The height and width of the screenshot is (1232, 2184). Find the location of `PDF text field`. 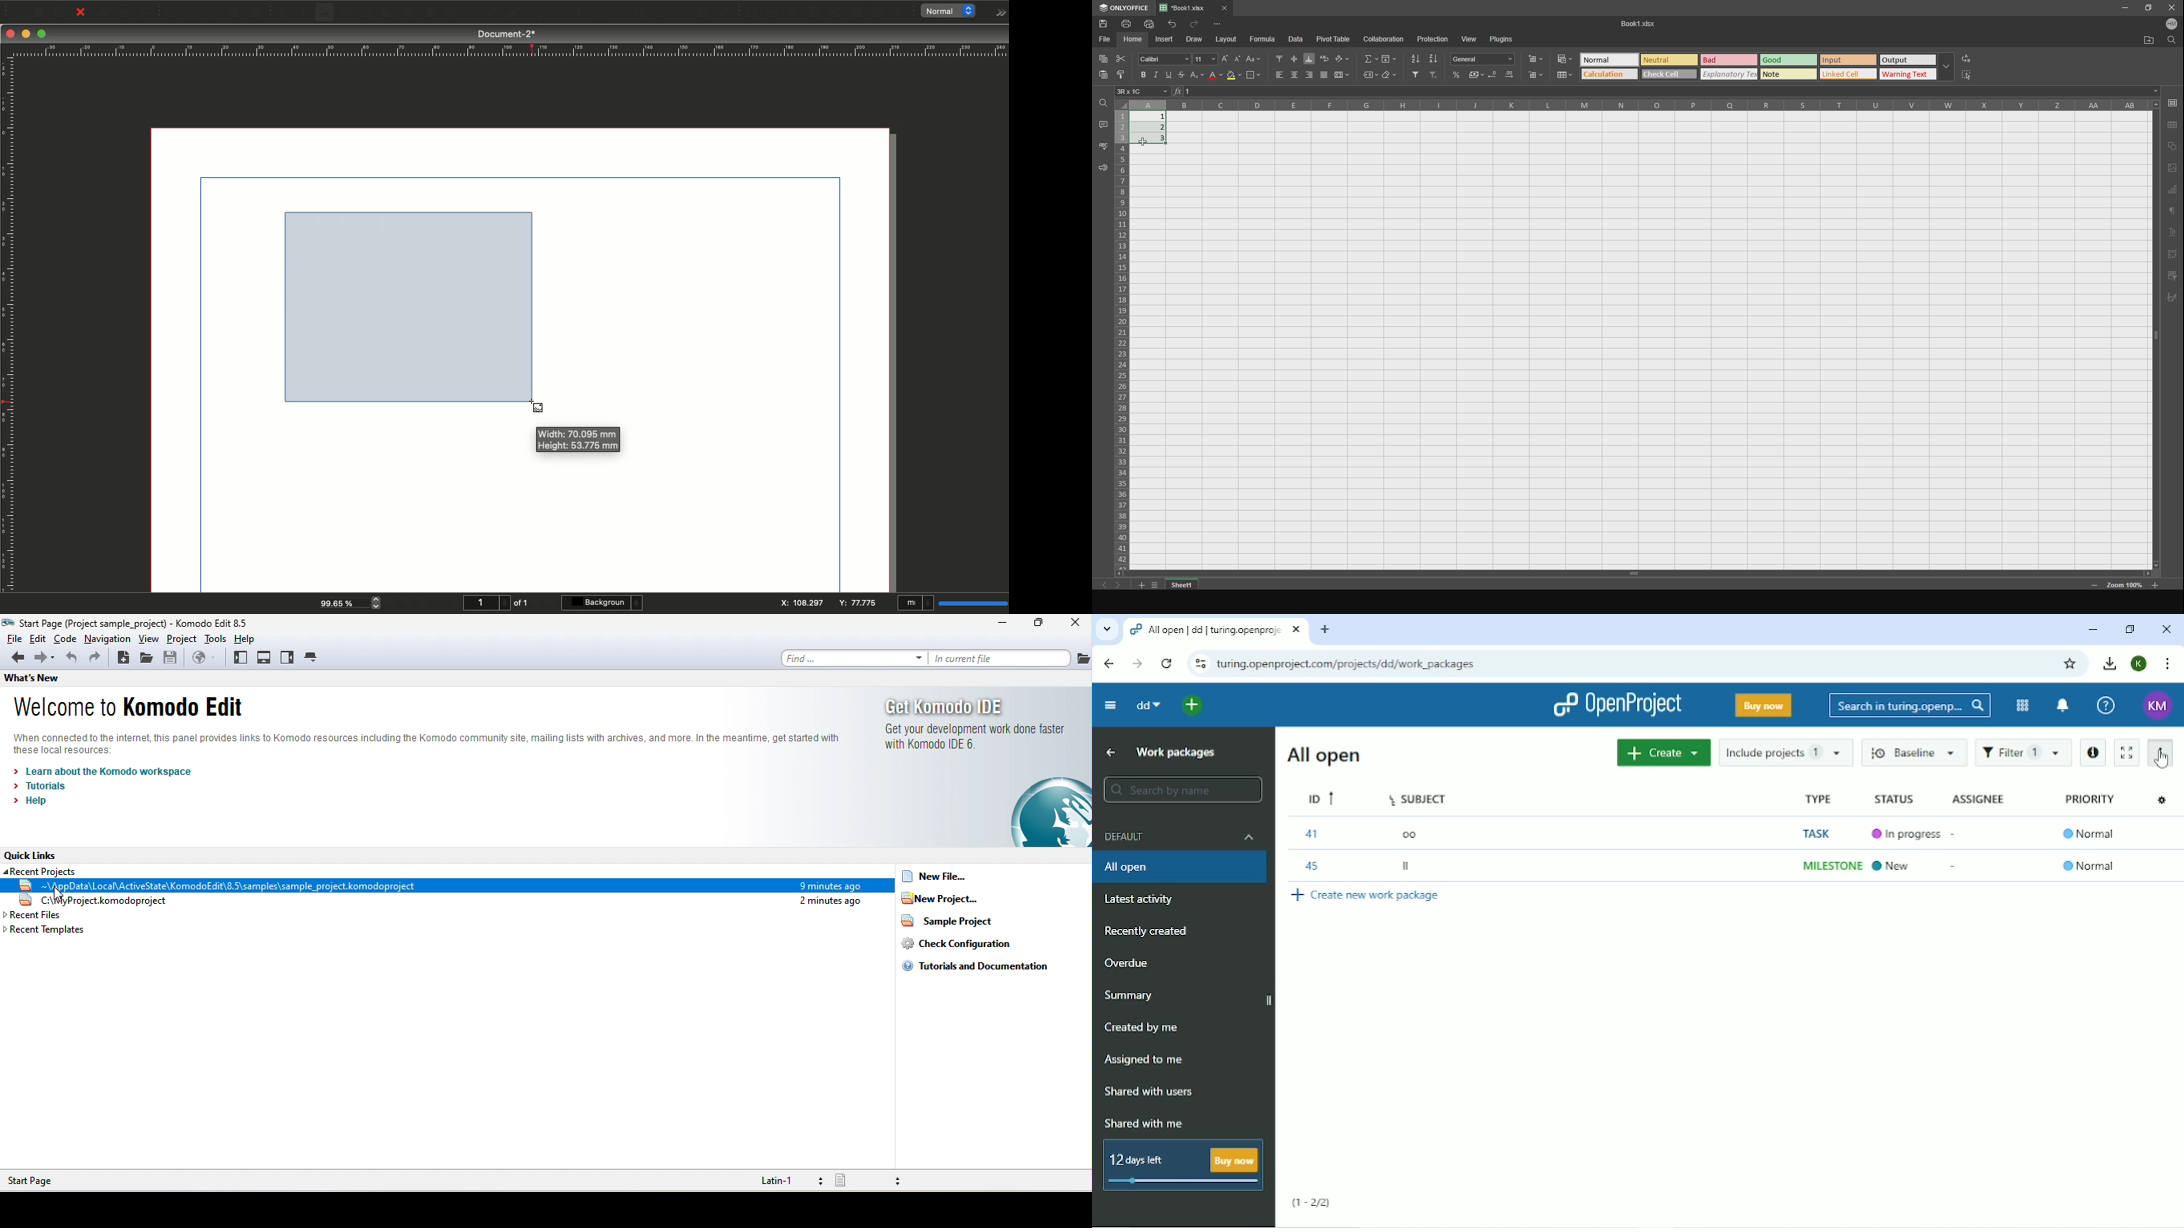

PDF text field is located at coordinates (814, 13).